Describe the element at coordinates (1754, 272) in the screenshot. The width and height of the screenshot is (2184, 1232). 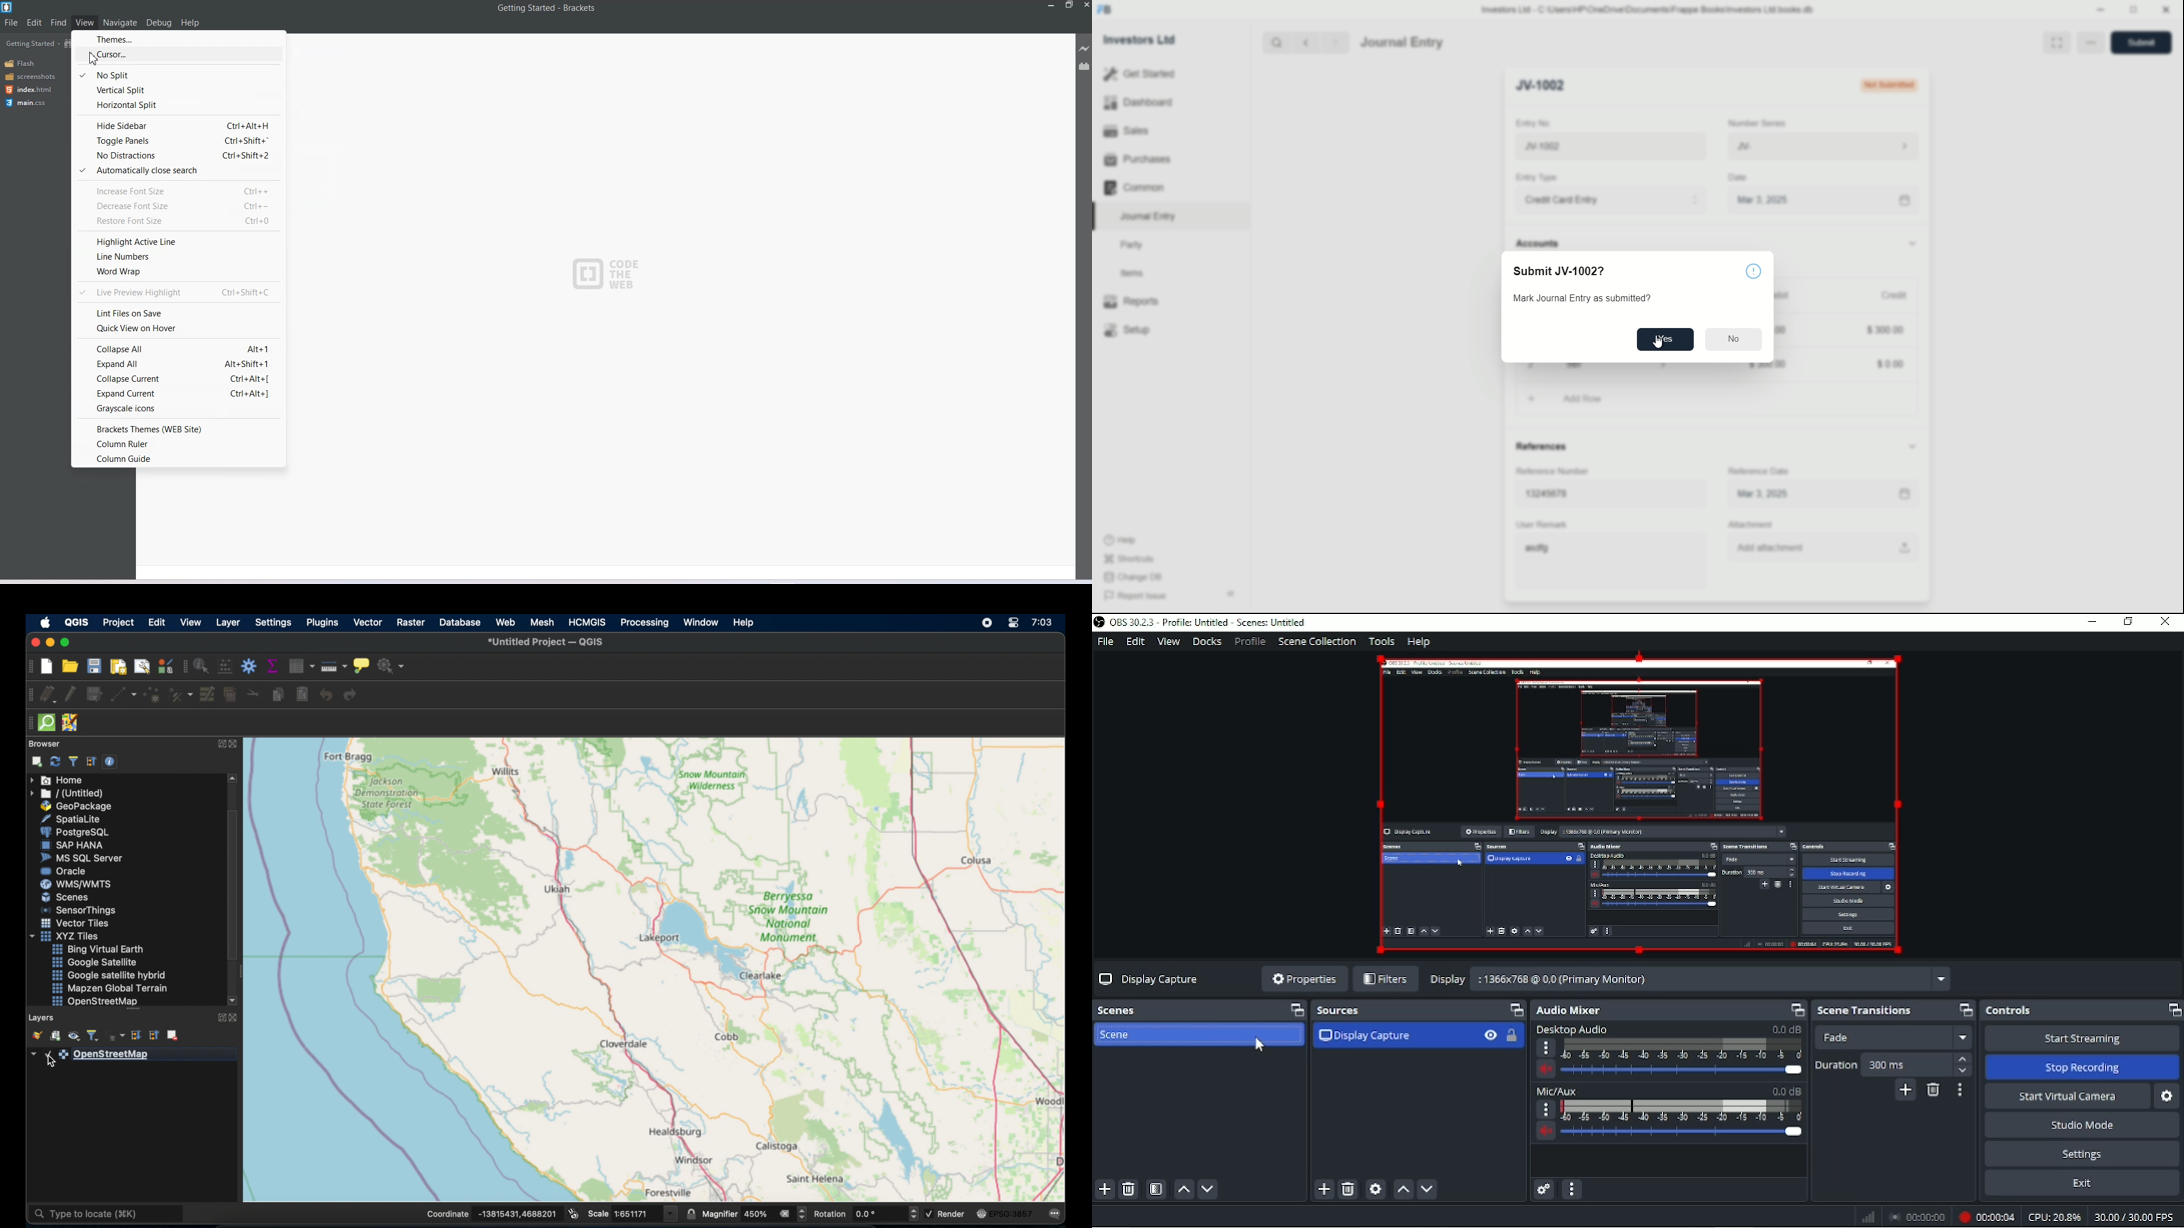
I see `info icon` at that location.